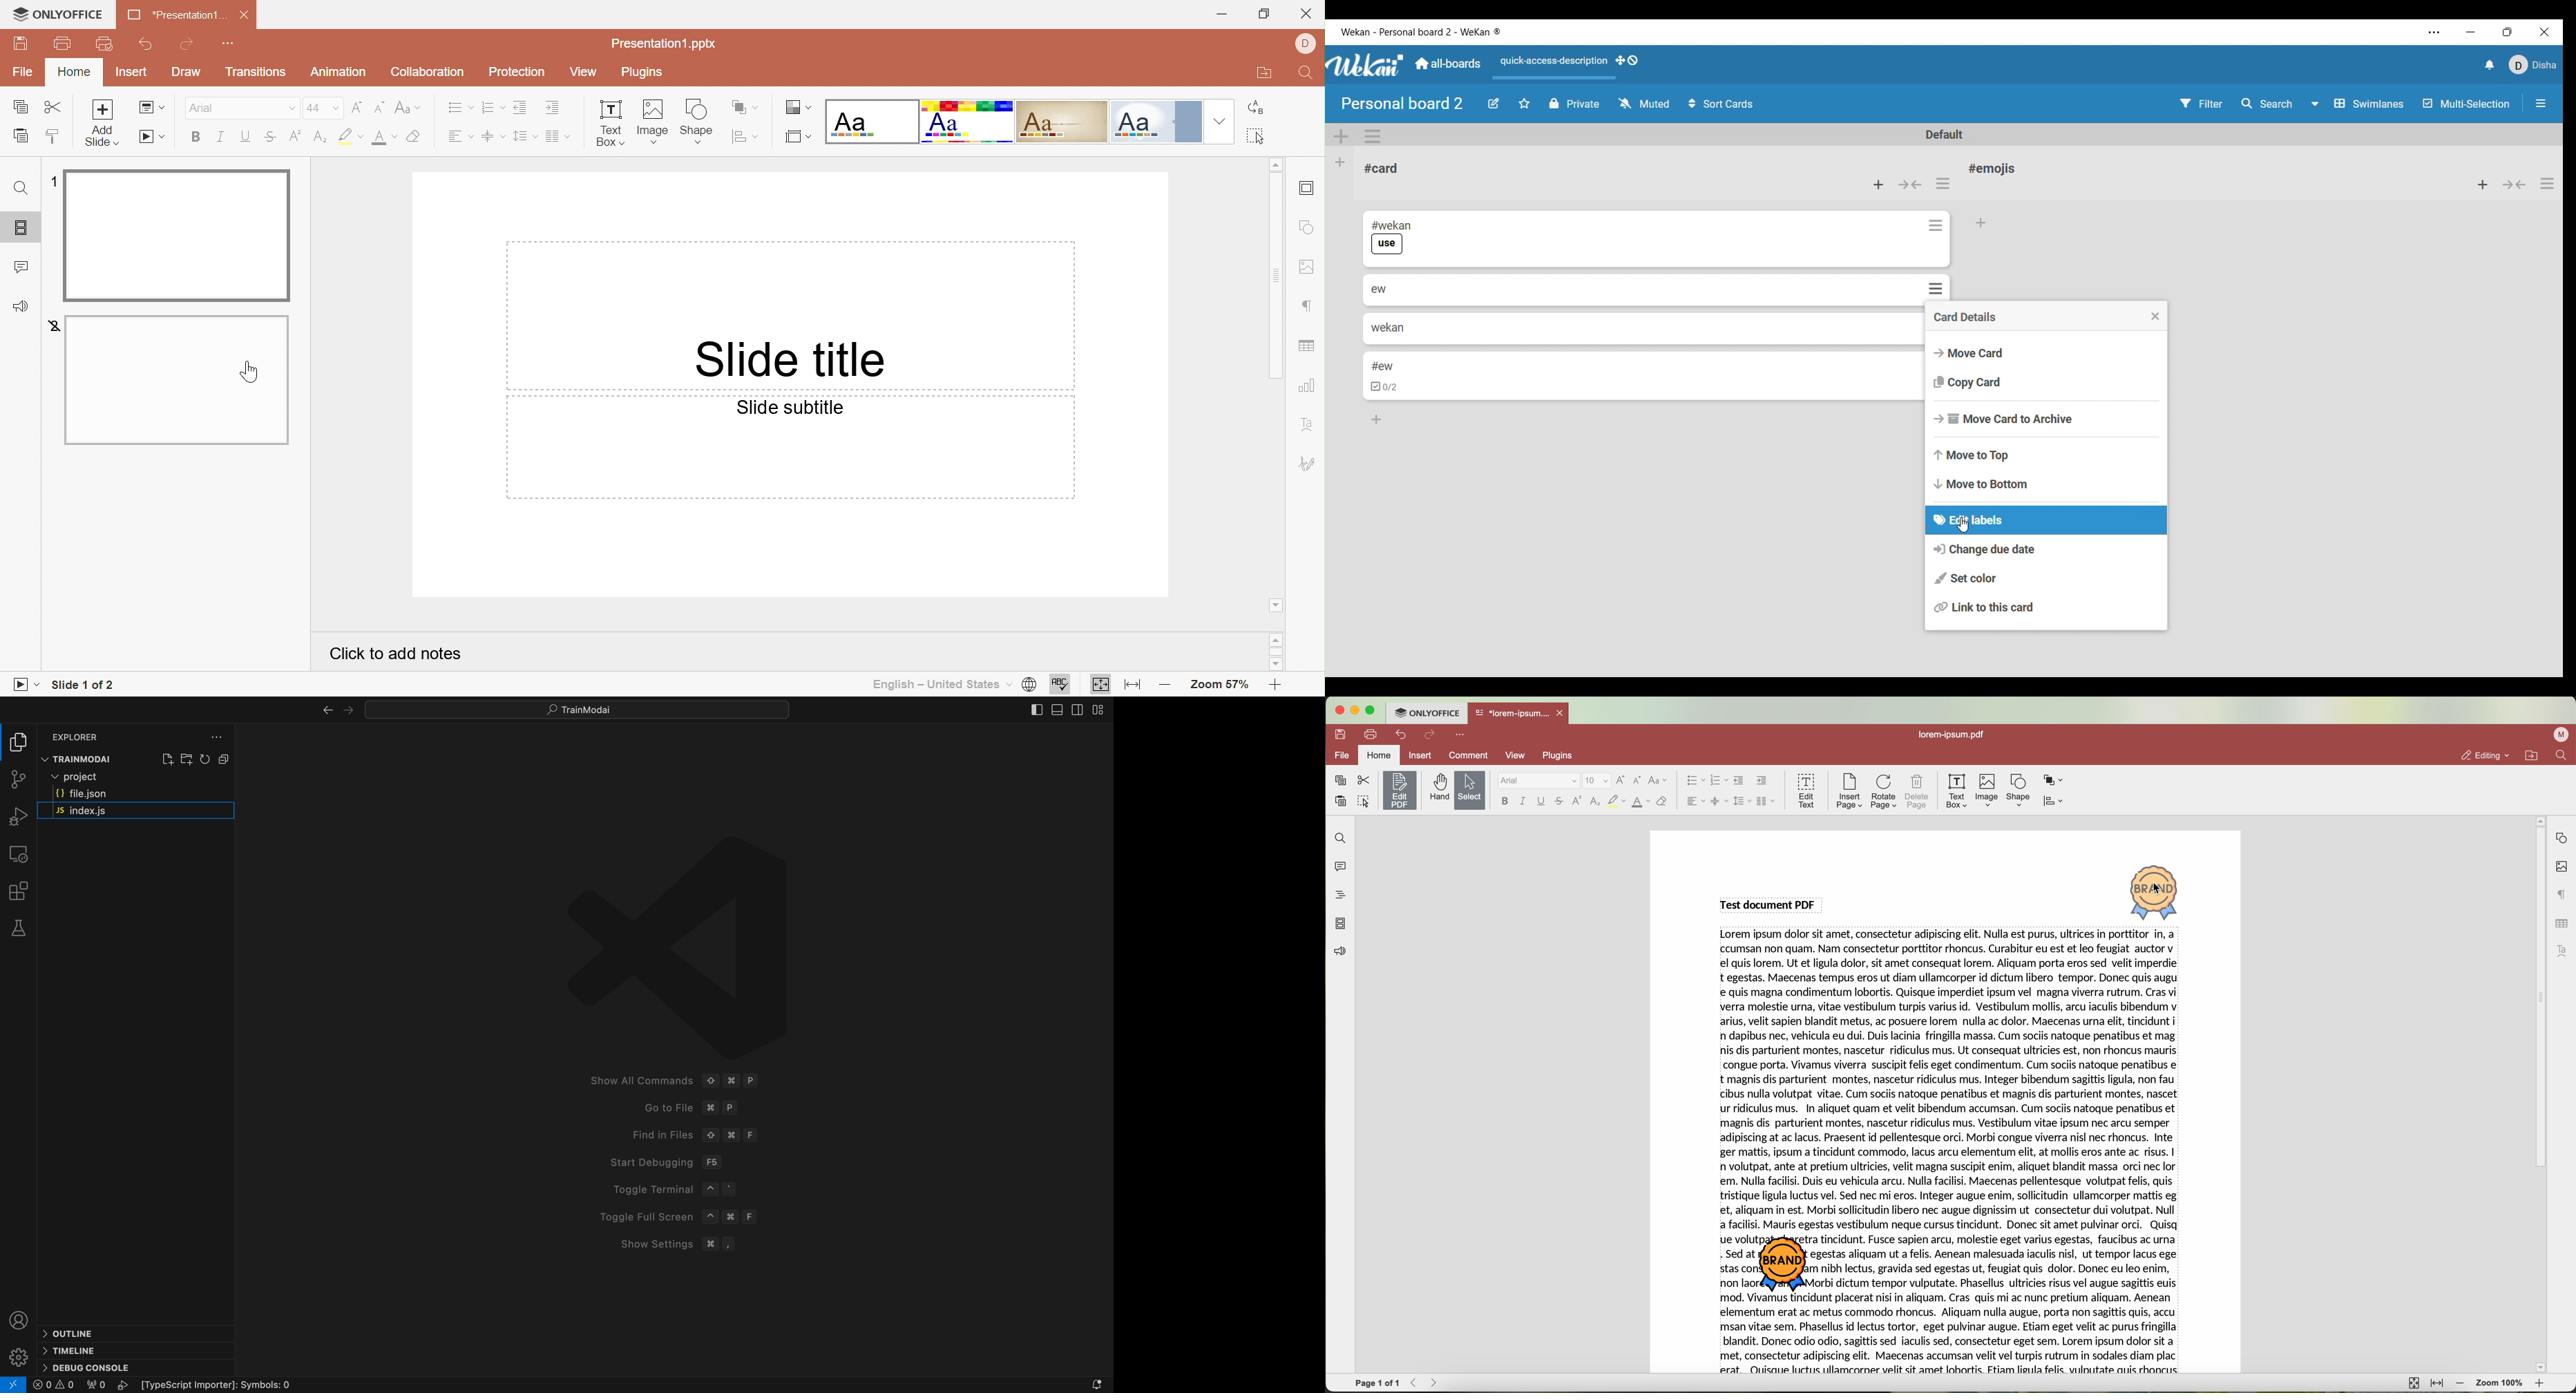 The height and width of the screenshot is (1400, 2576). What do you see at coordinates (294, 135) in the screenshot?
I see `Superscript` at bounding box center [294, 135].